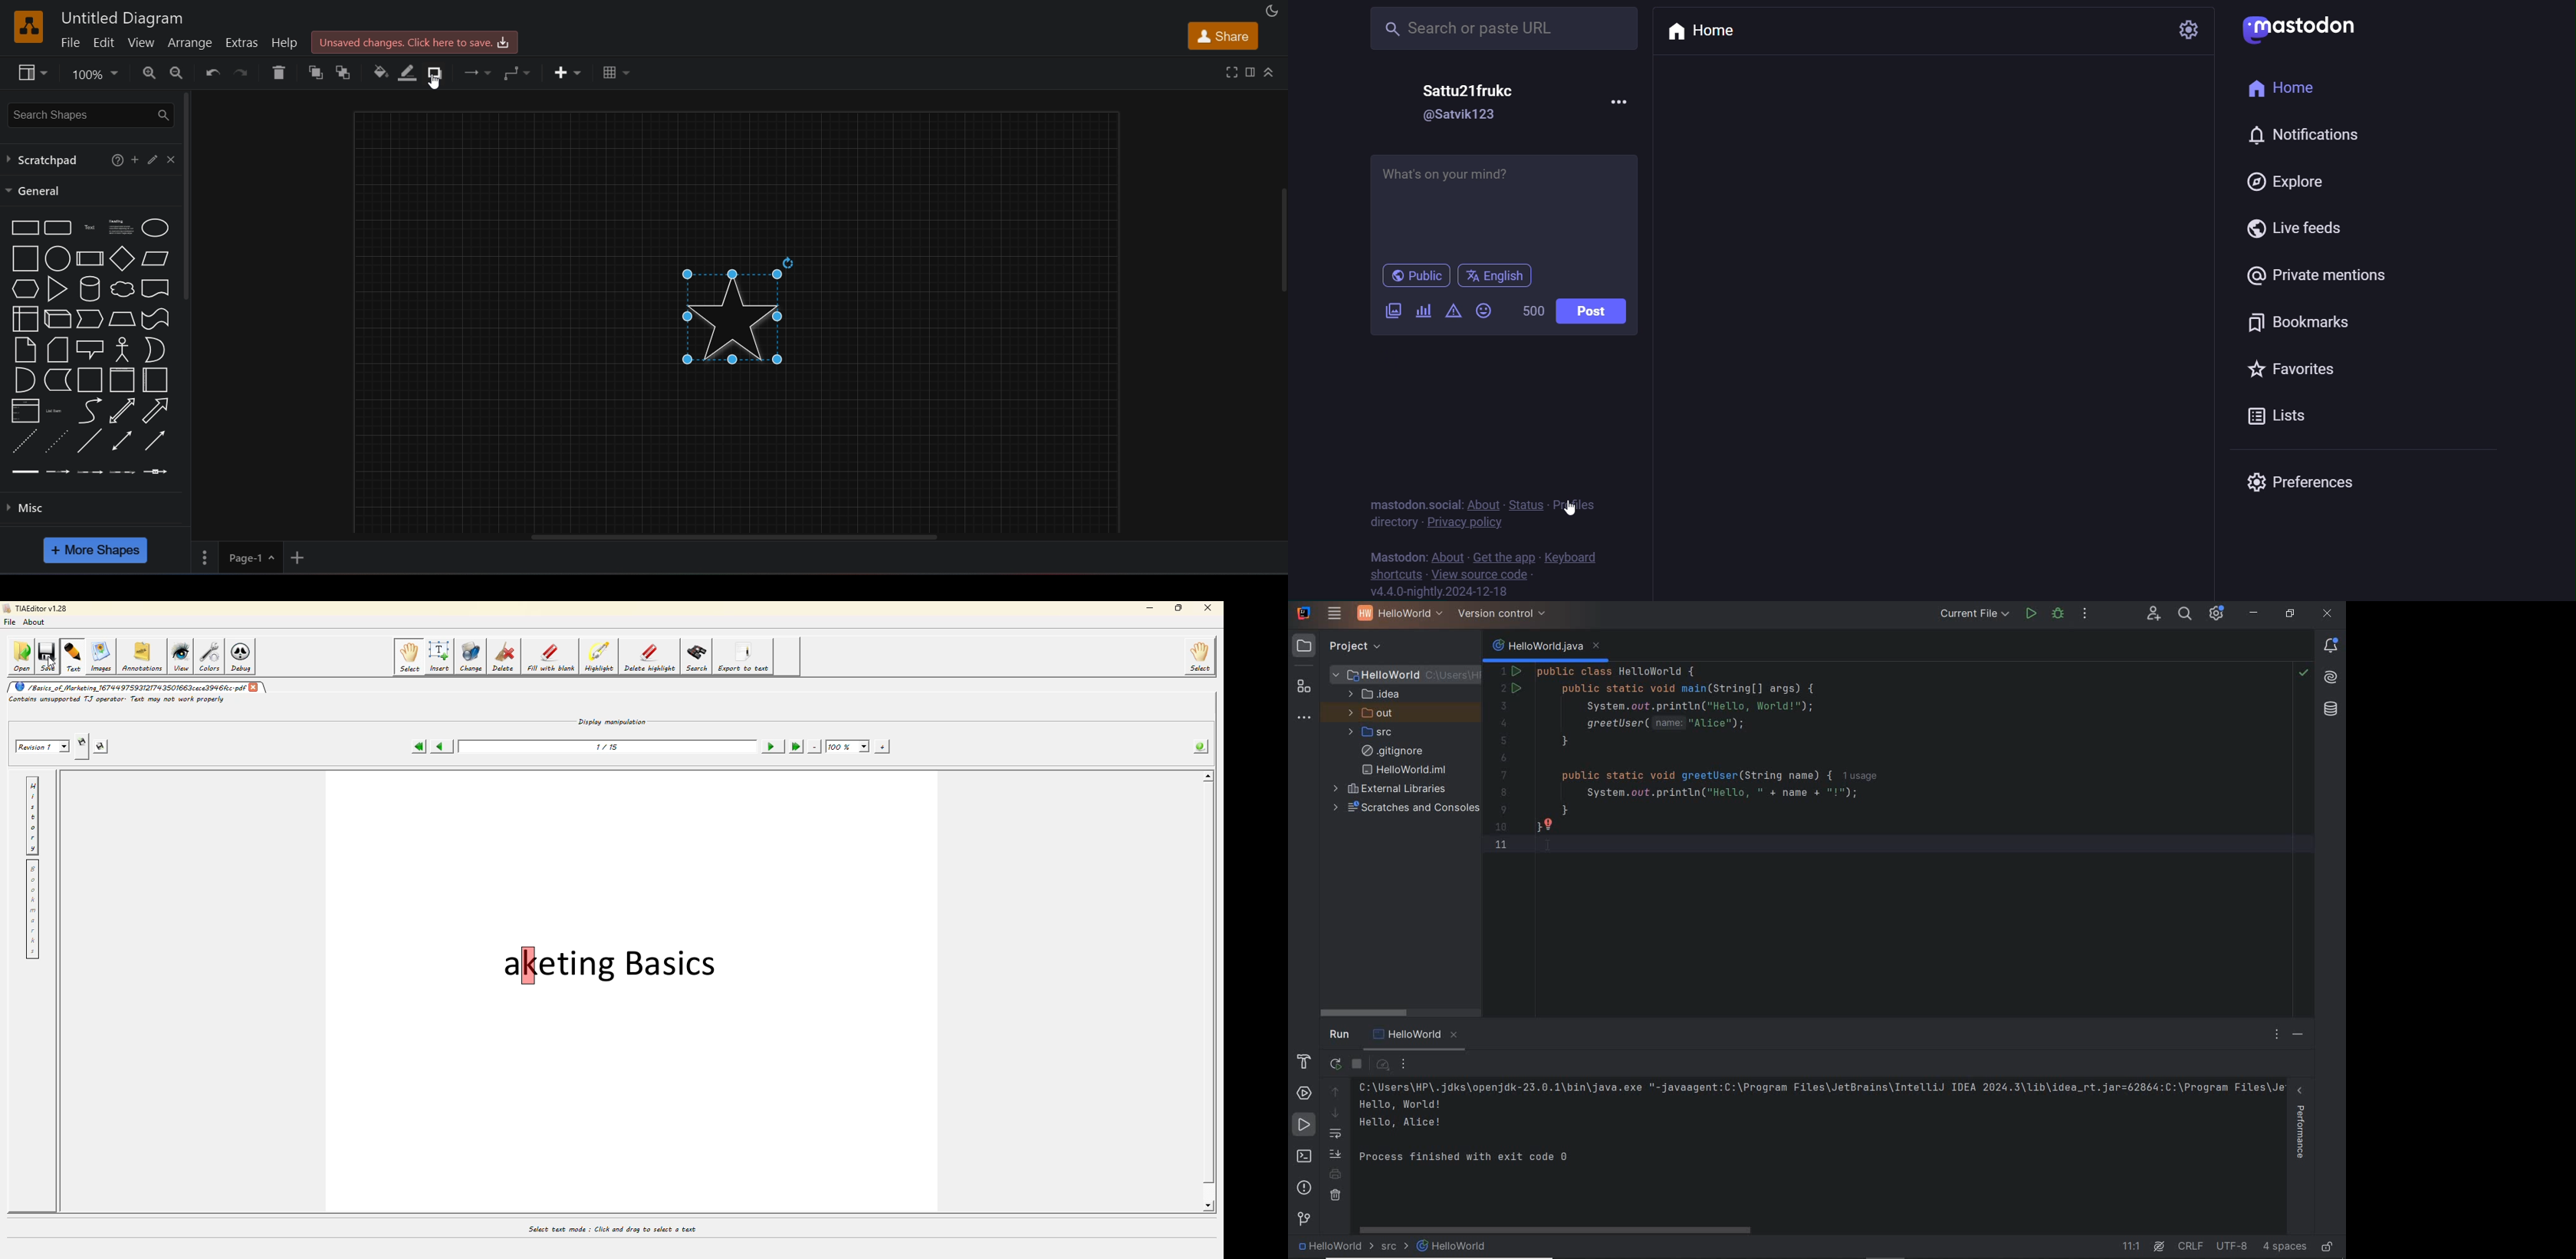  What do you see at coordinates (89, 319) in the screenshot?
I see `steps` at bounding box center [89, 319].